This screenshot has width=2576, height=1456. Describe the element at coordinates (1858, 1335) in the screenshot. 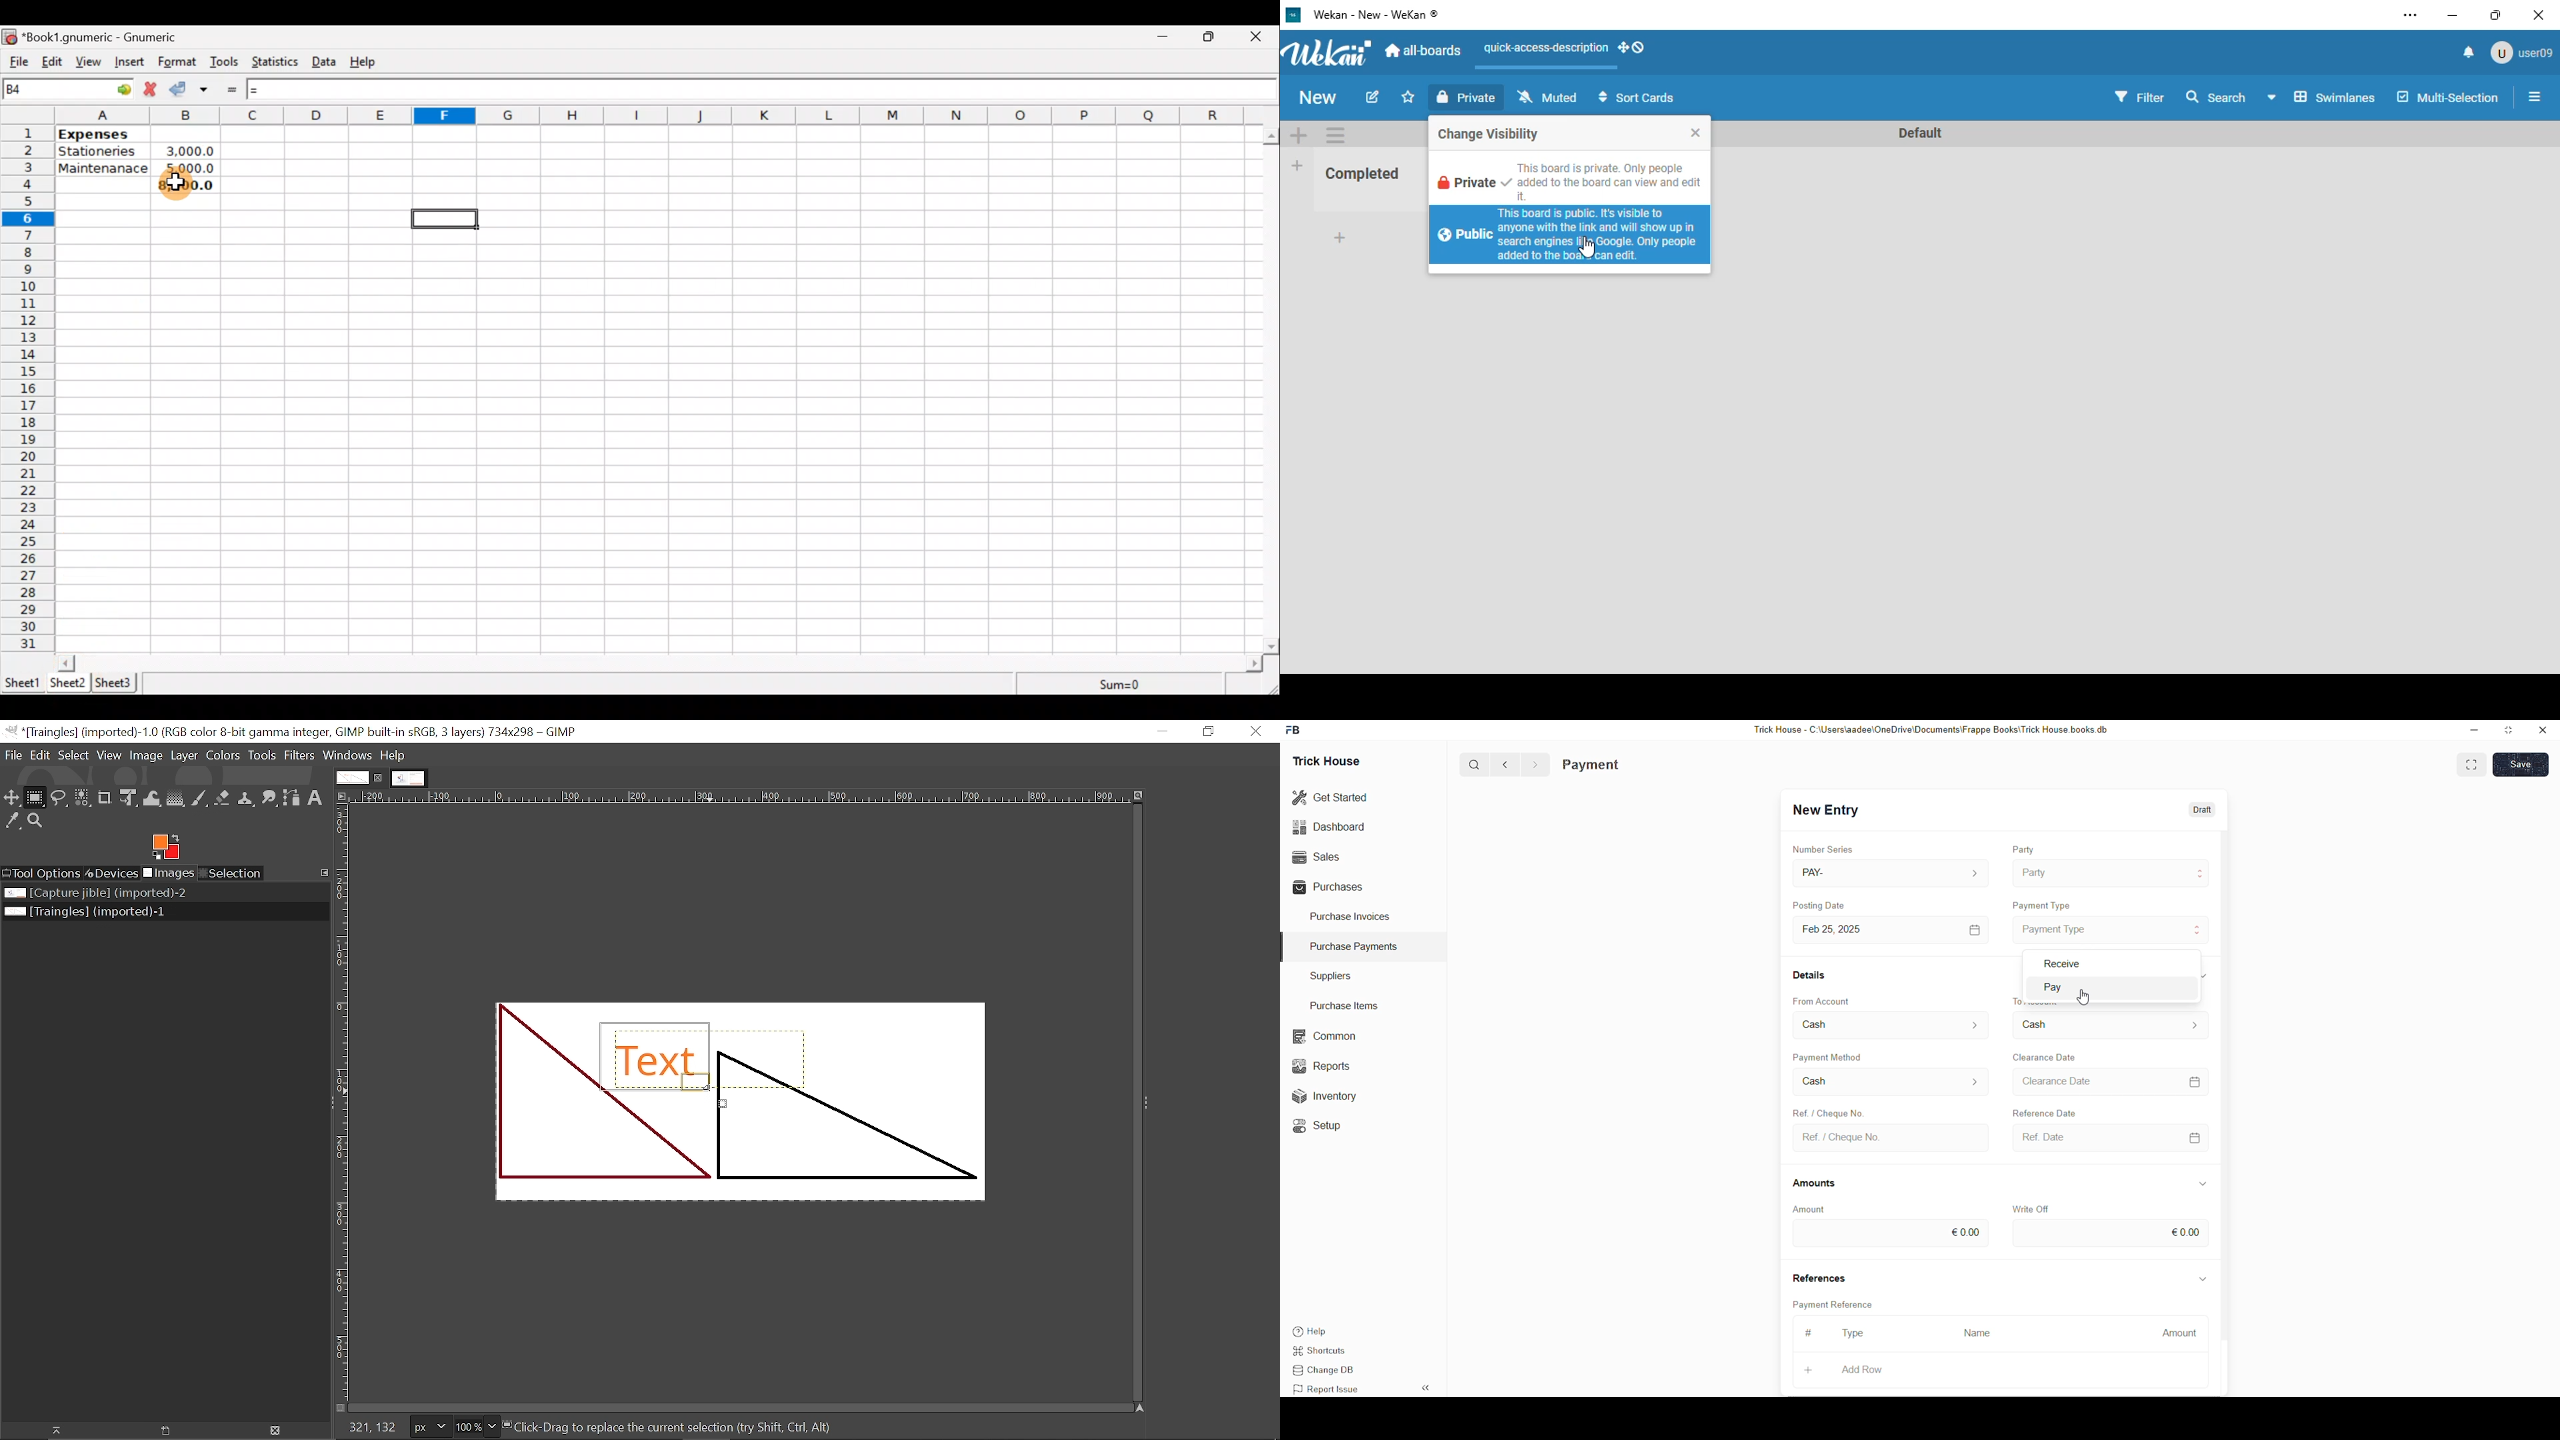

I see `Type` at that location.